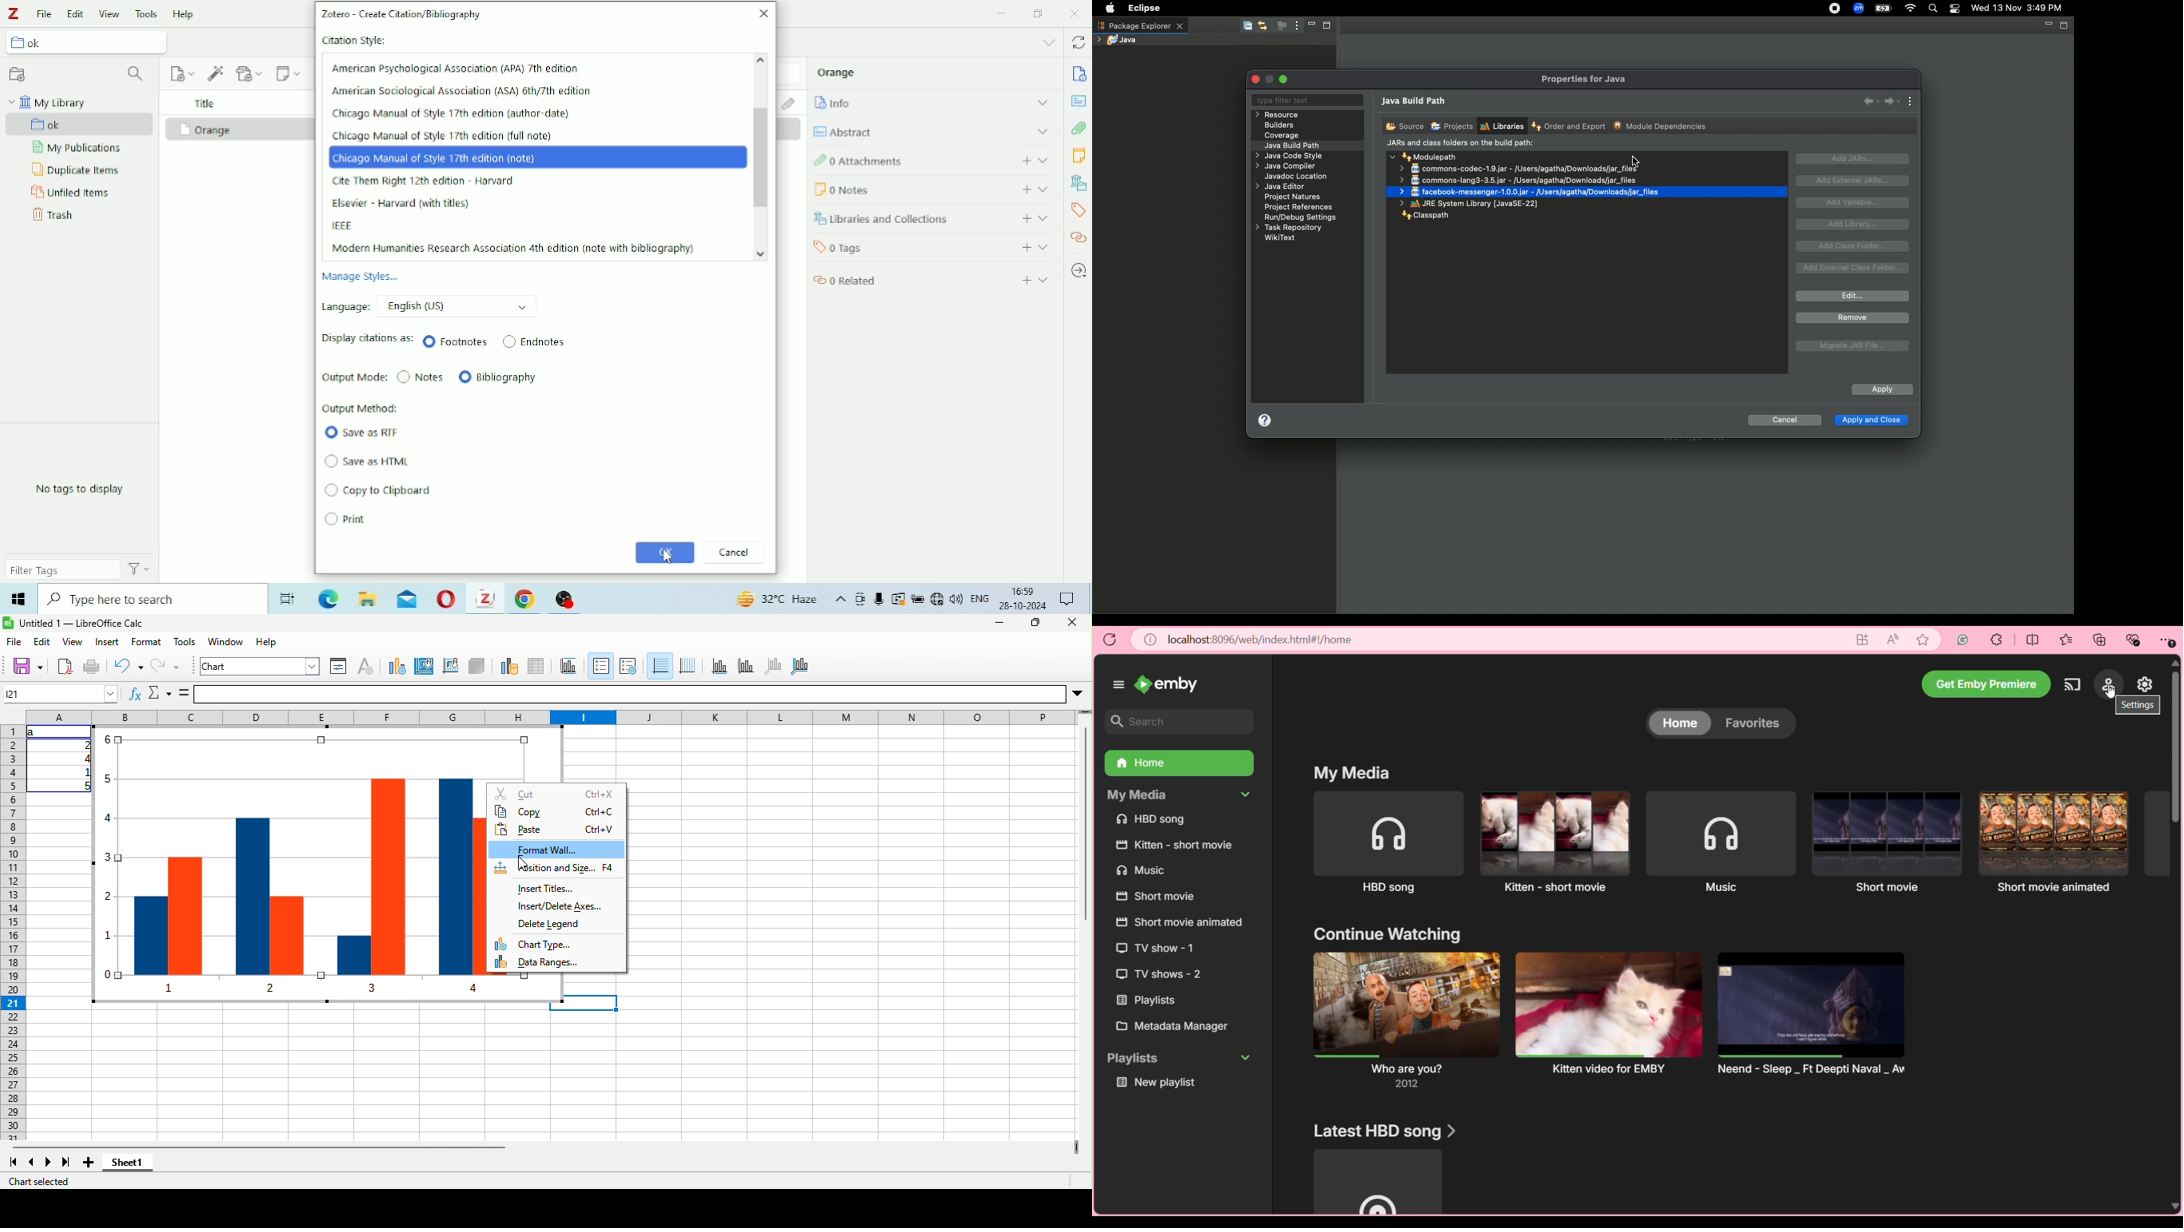 The width and height of the screenshot is (2184, 1232). I want to click on Notes, so click(1078, 155).